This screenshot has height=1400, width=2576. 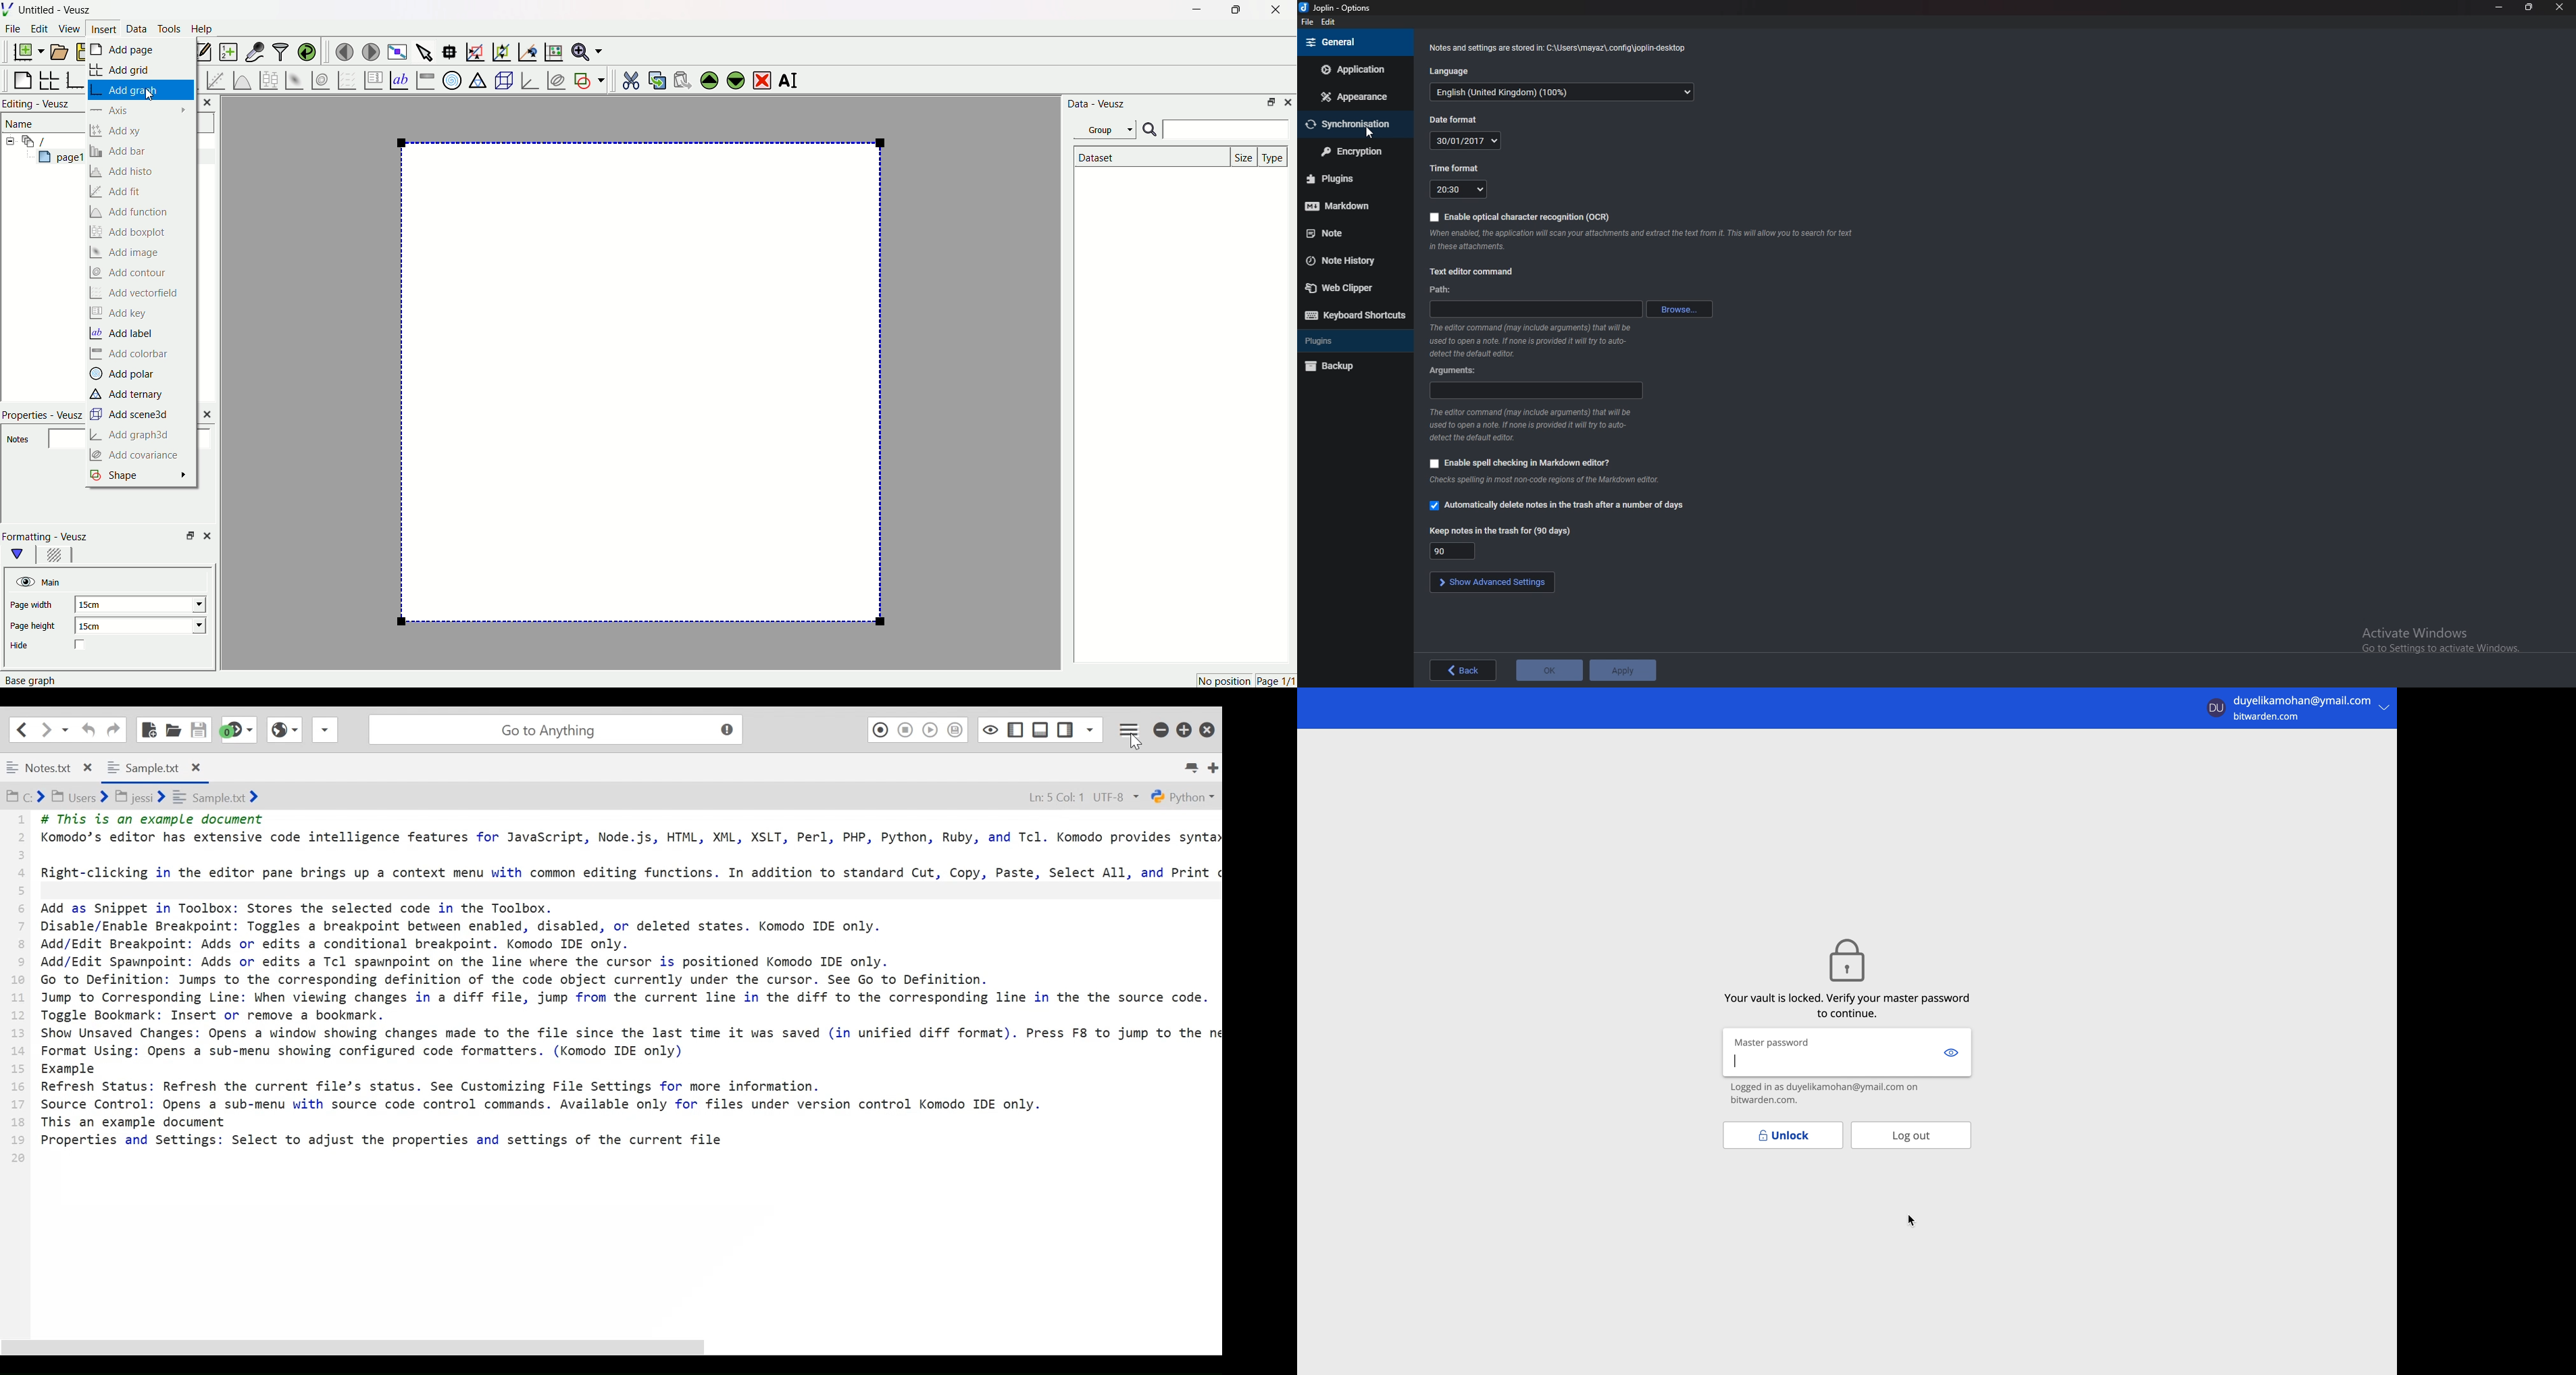 I want to click on Show/Hide Bottom Pane, so click(x=1042, y=729).